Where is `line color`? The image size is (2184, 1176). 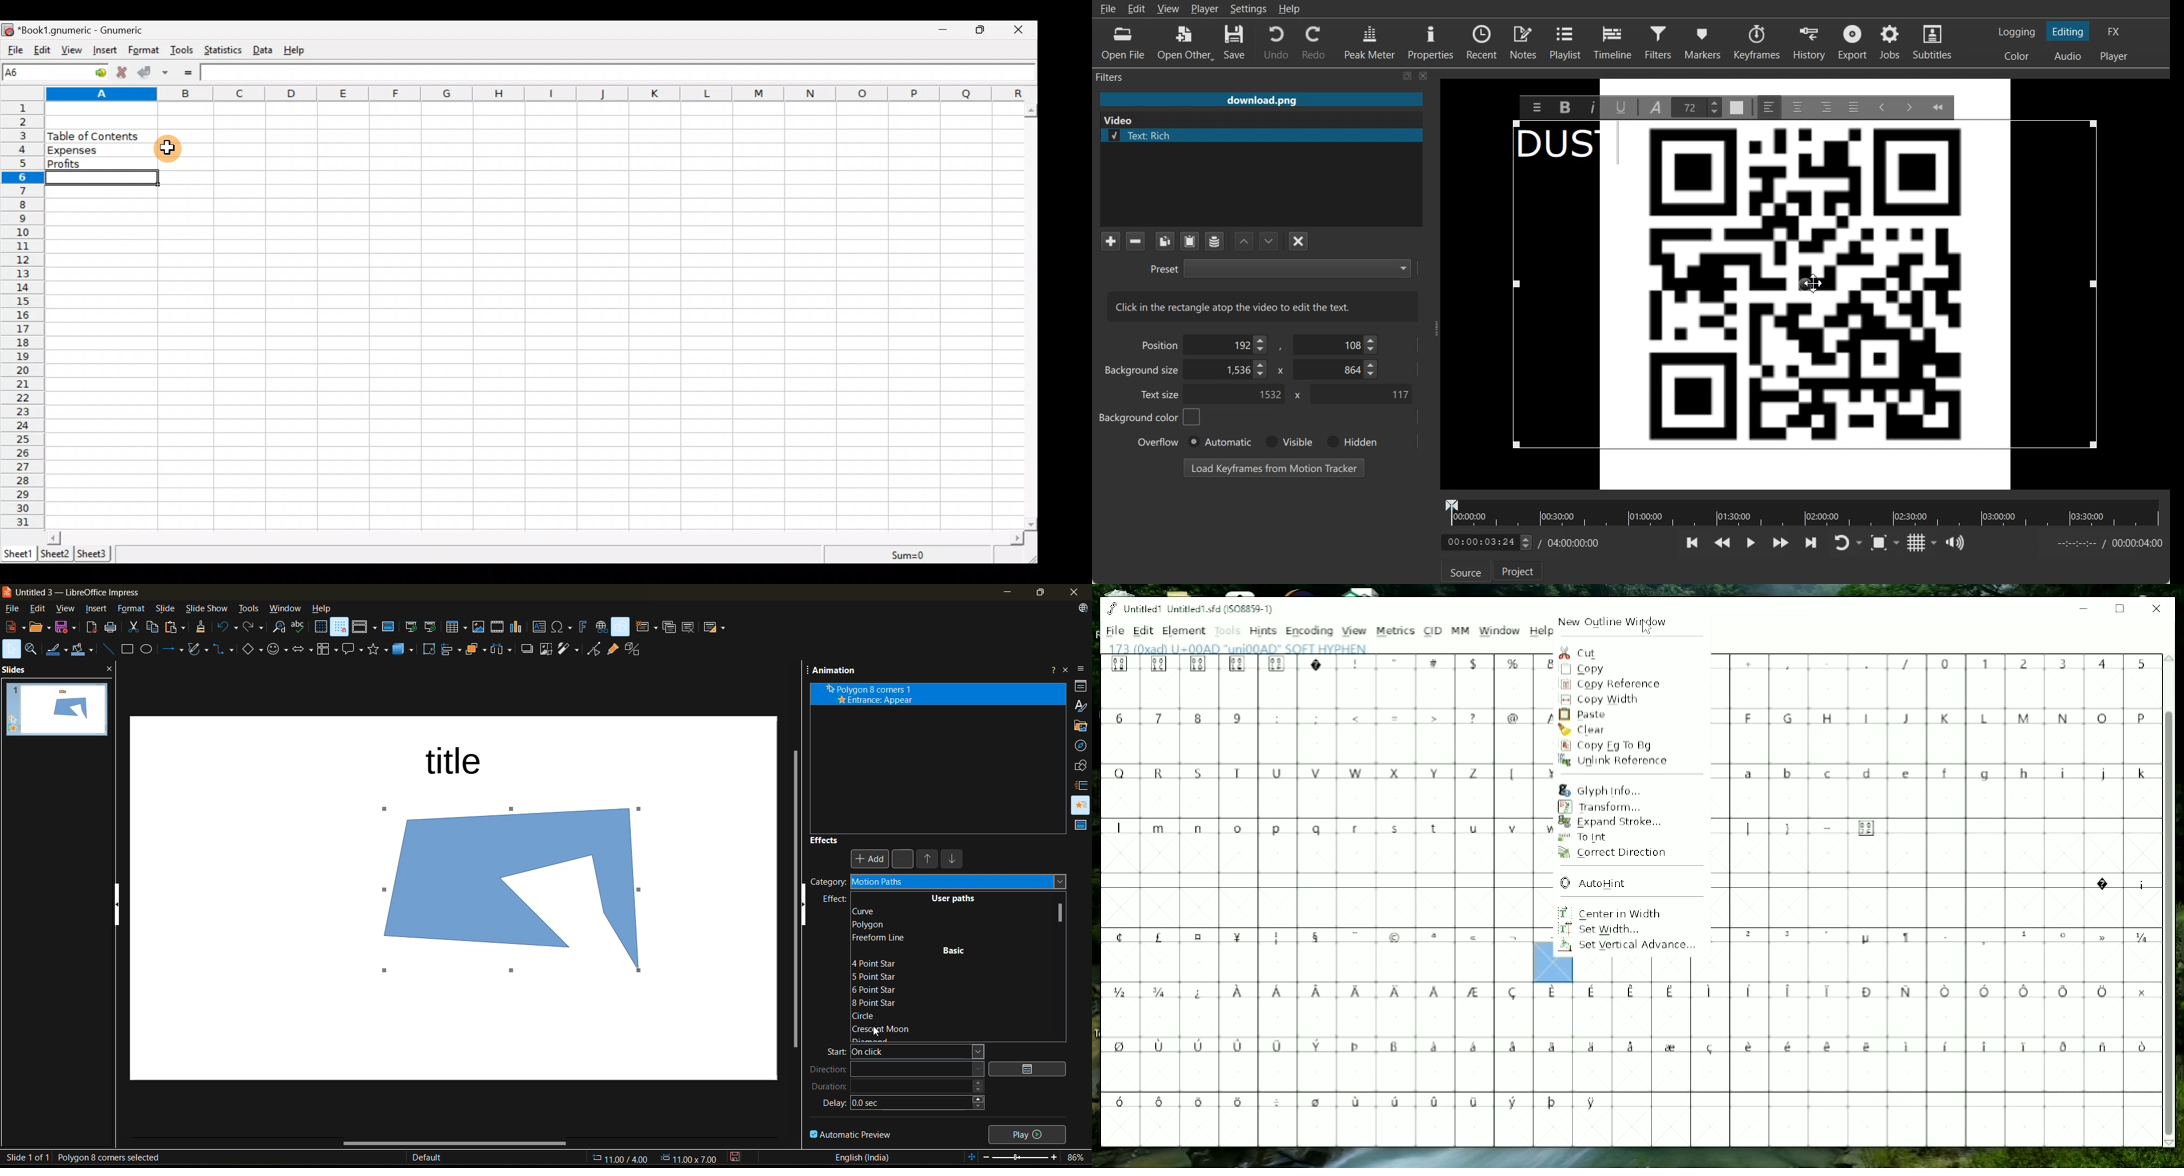
line color is located at coordinates (58, 650).